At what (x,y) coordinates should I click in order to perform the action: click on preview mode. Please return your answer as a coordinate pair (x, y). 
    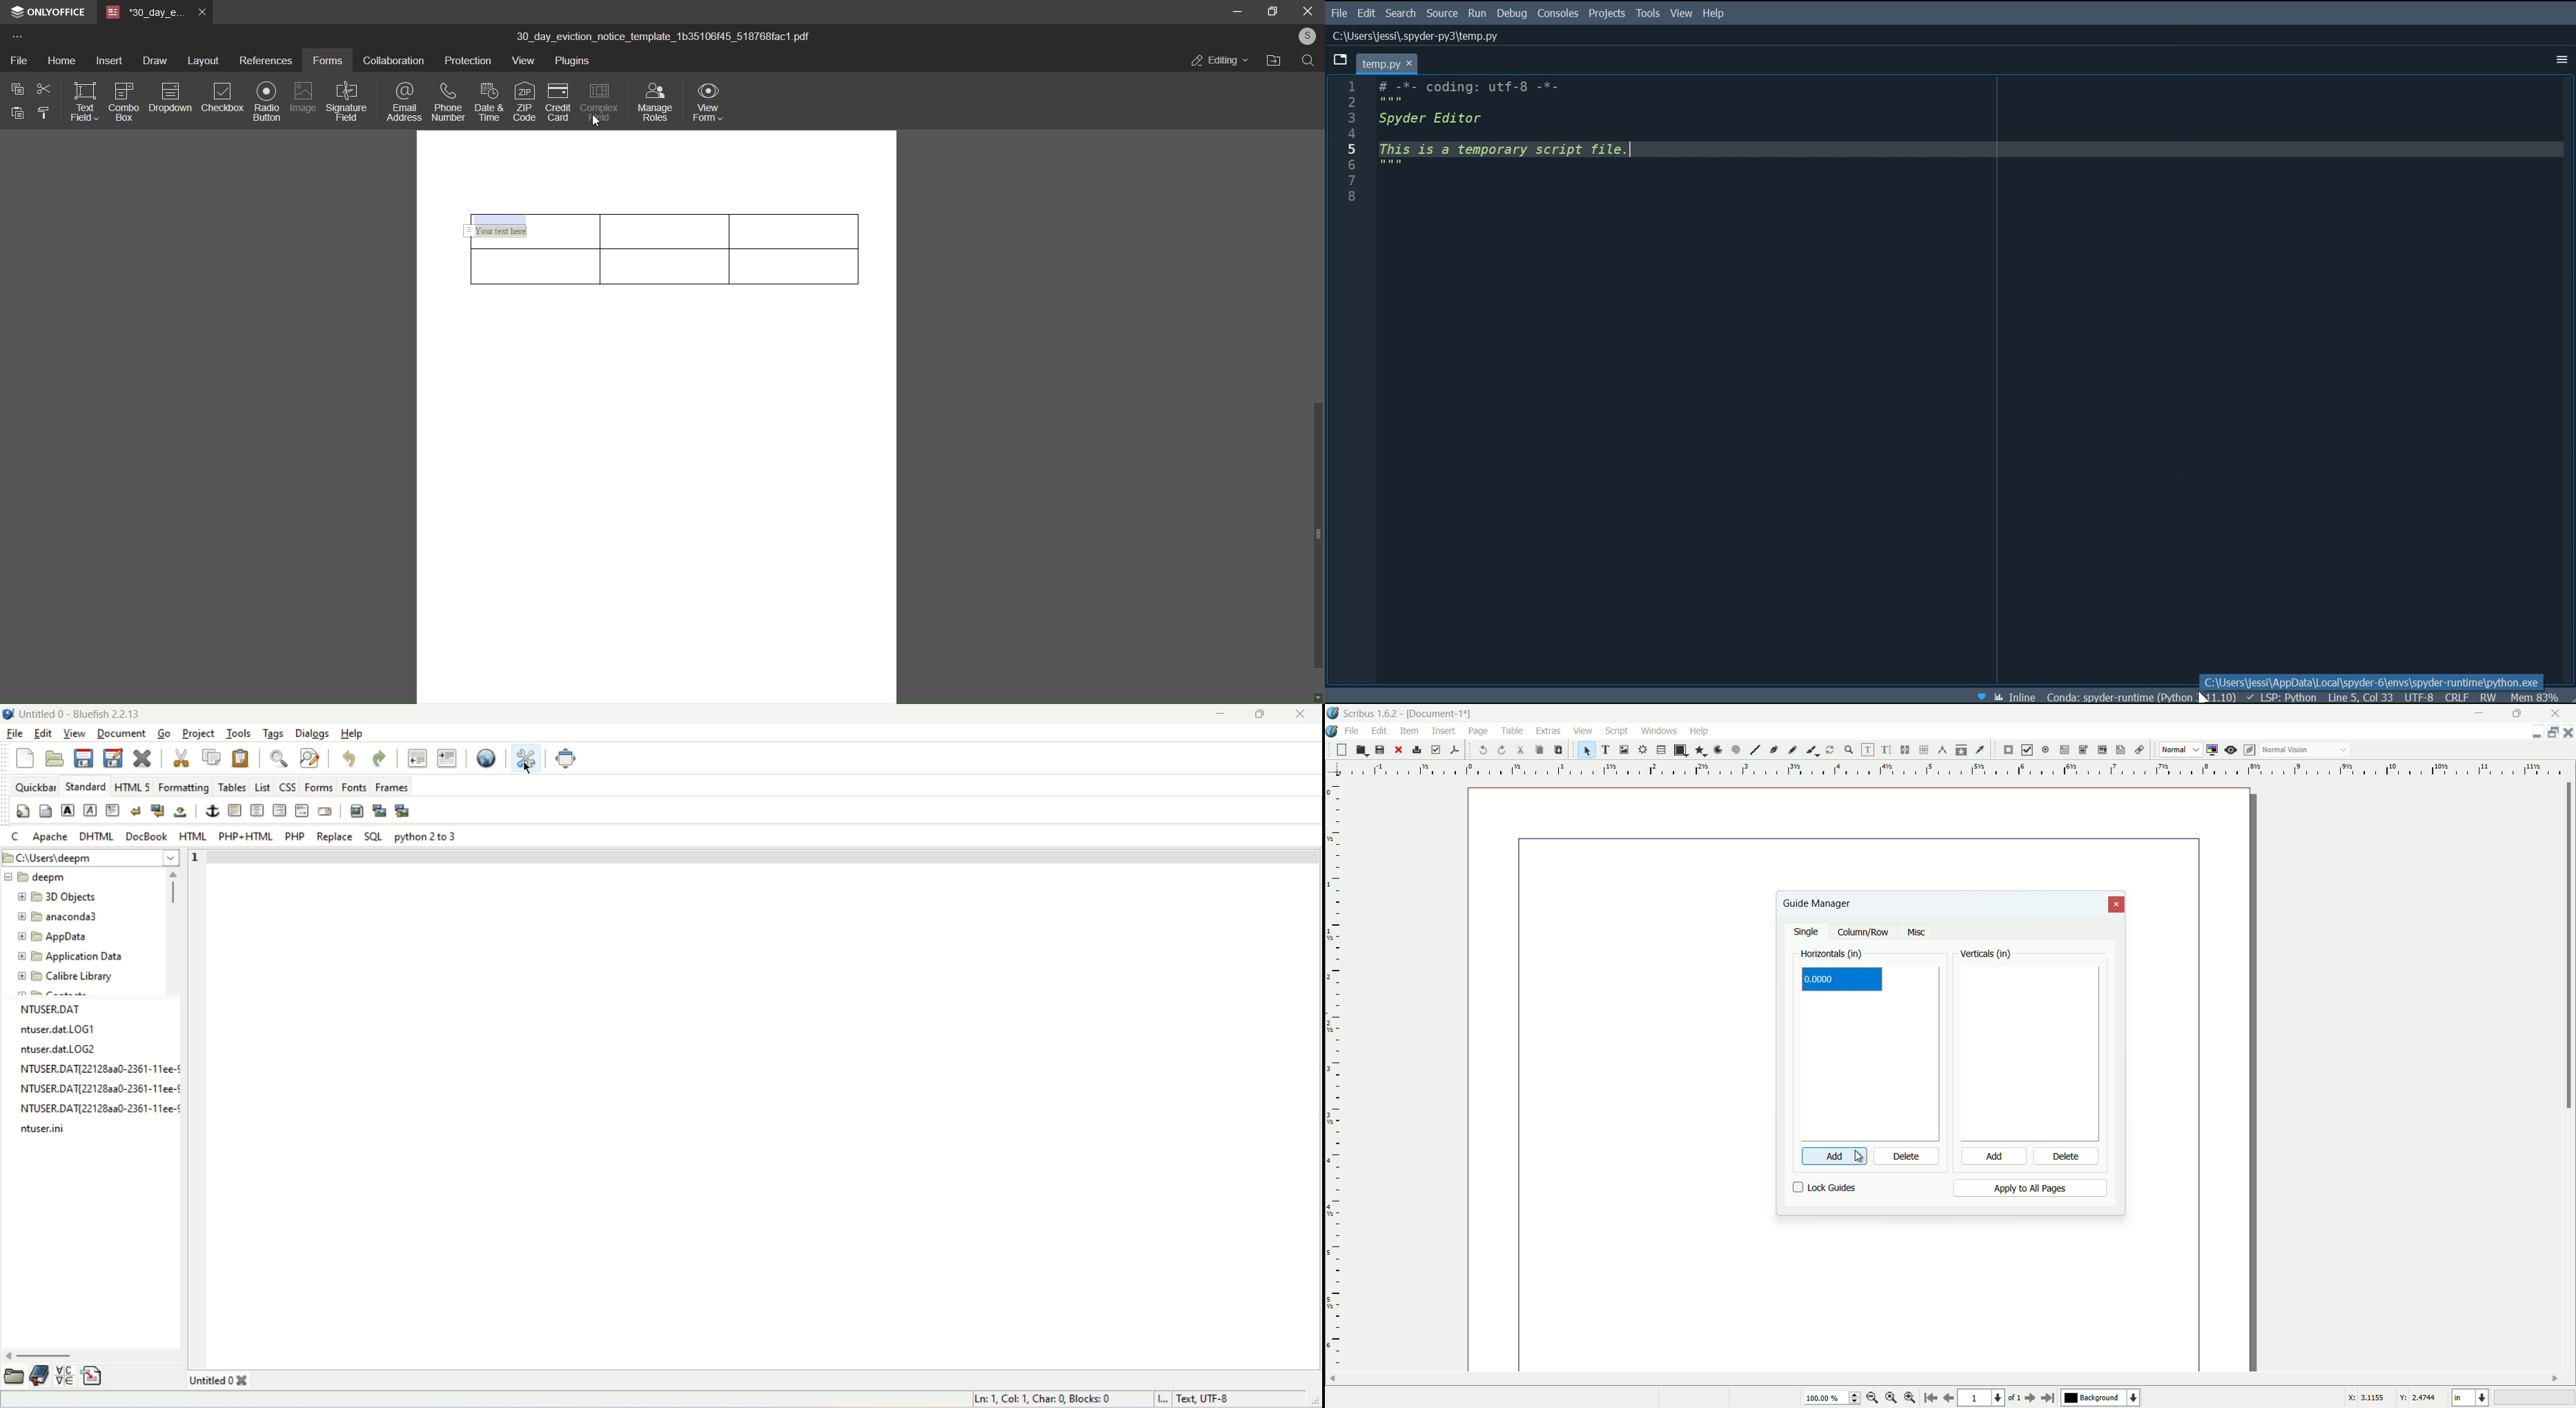
    Looking at the image, I should click on (2232, 750).